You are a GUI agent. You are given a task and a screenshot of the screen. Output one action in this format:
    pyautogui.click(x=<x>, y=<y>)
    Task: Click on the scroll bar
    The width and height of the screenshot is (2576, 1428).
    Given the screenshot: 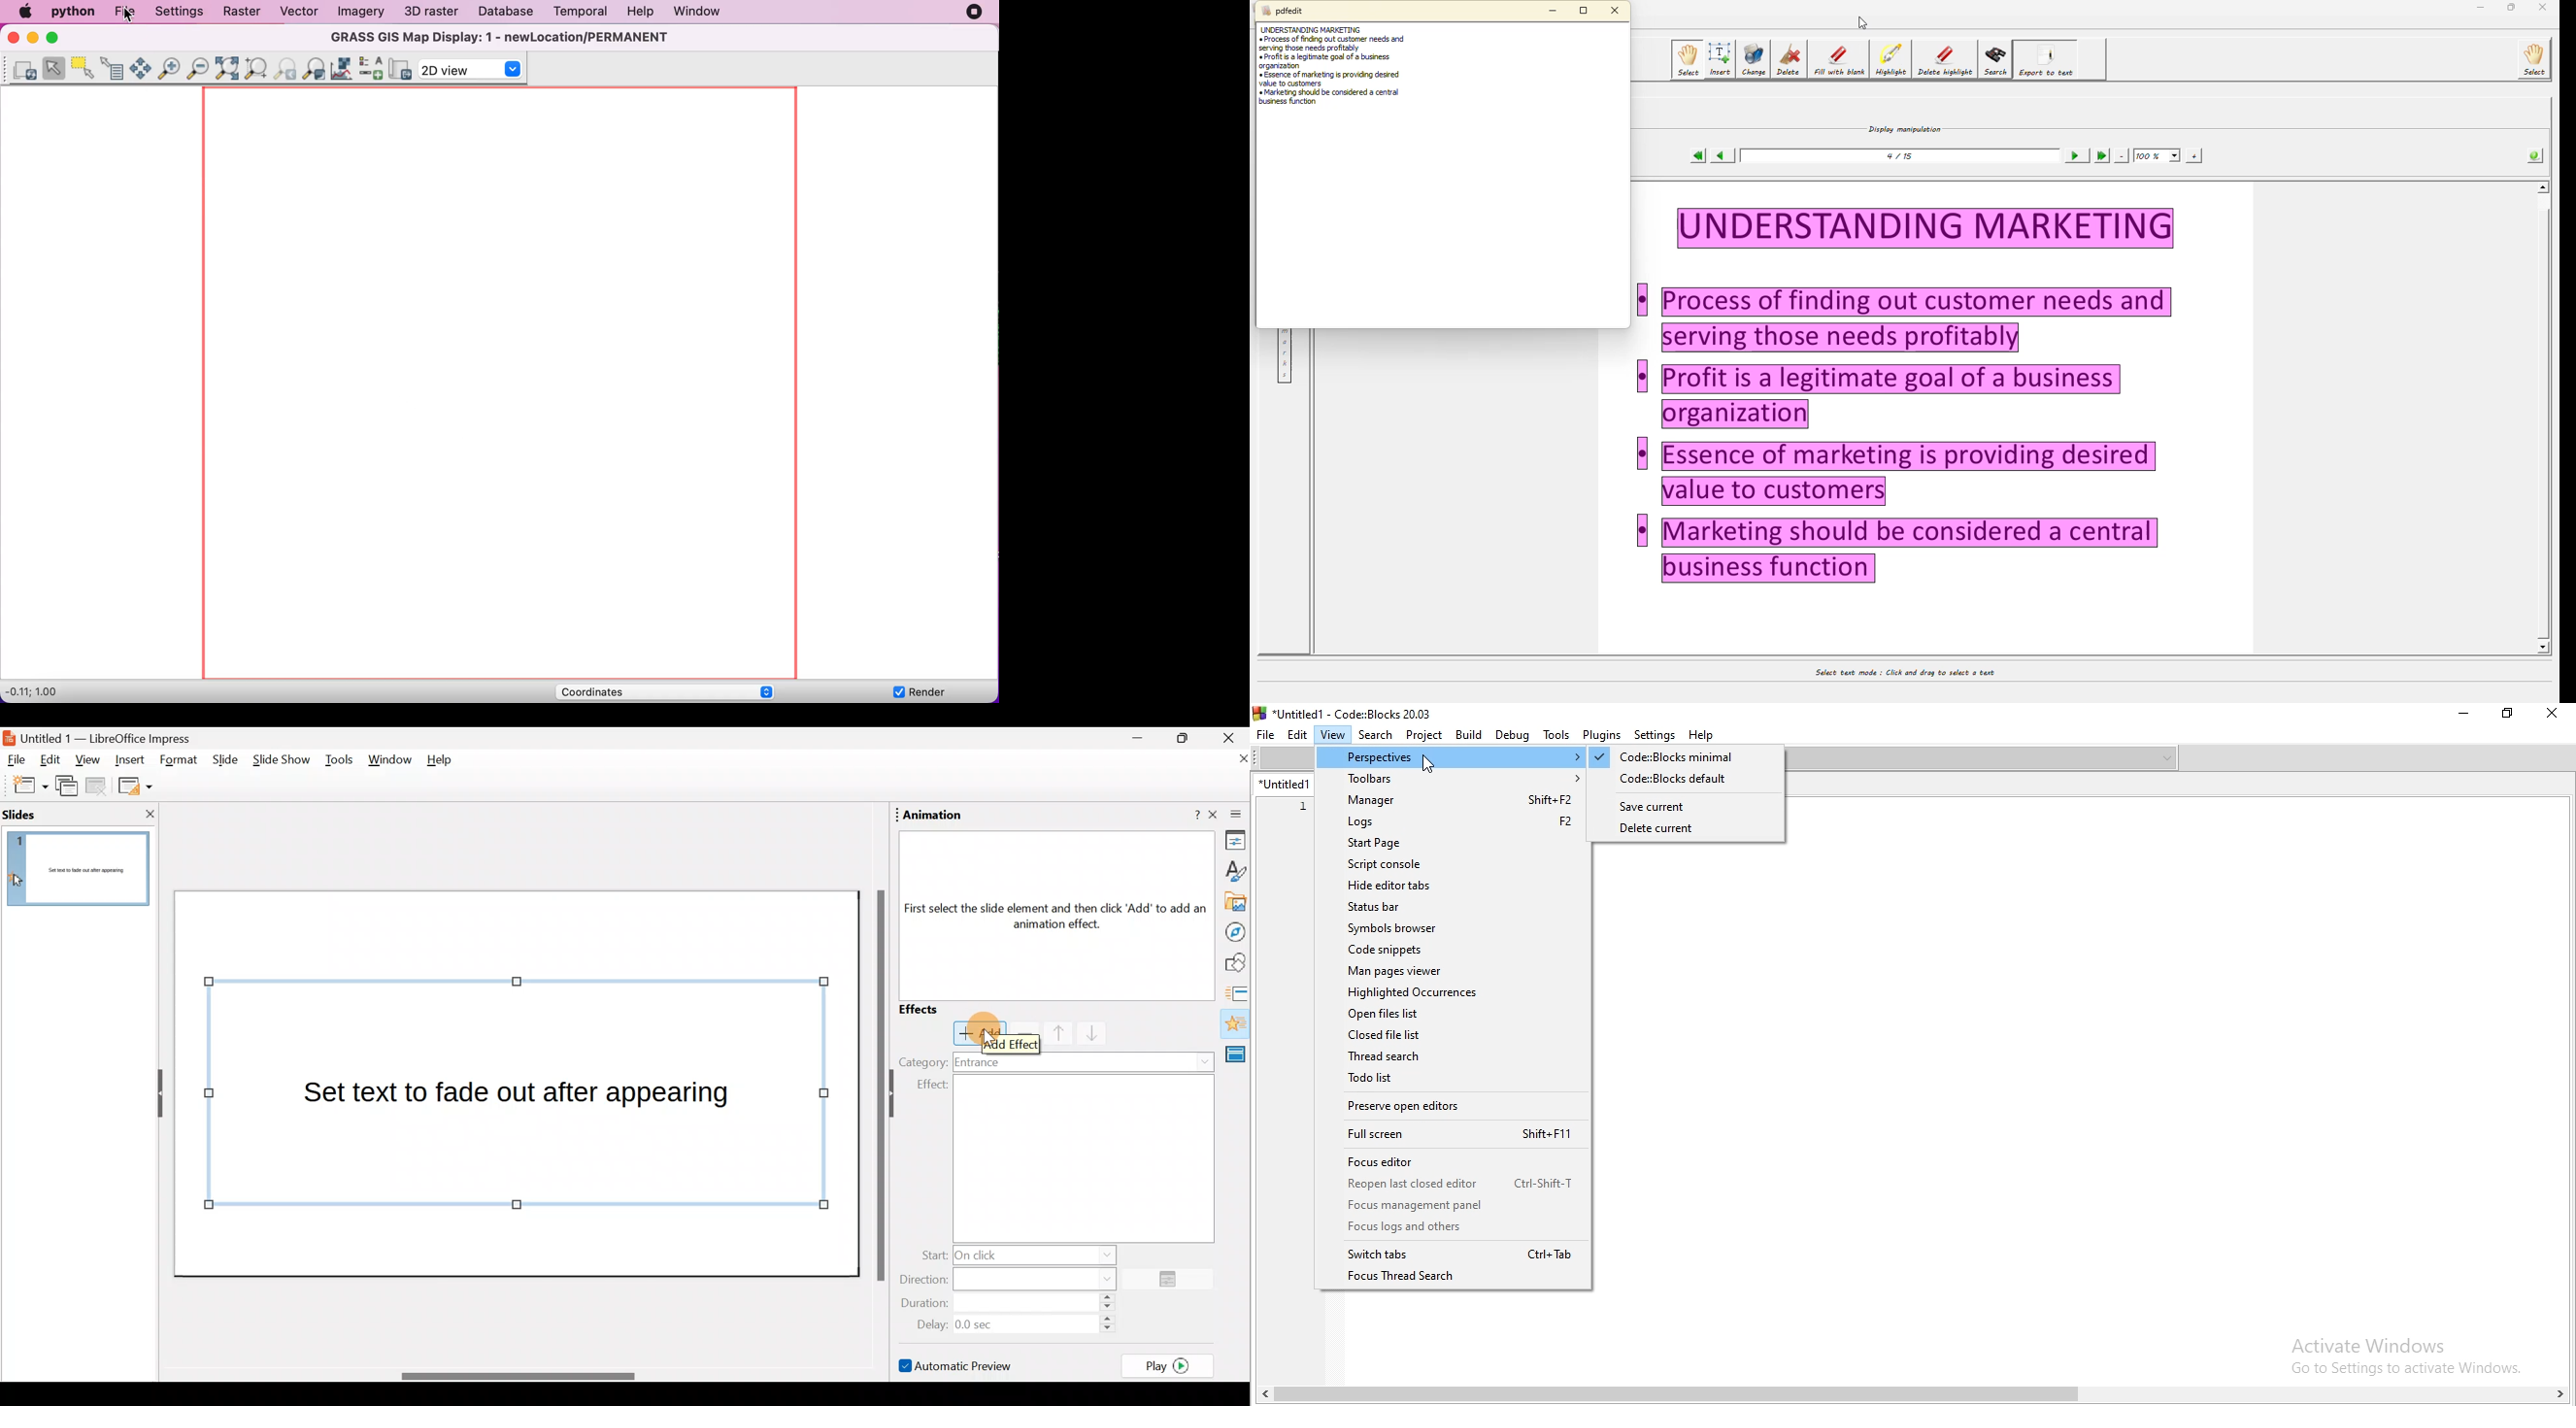 What is the action you would take?
    pyautogui.click(x=1913, y=1395)
    